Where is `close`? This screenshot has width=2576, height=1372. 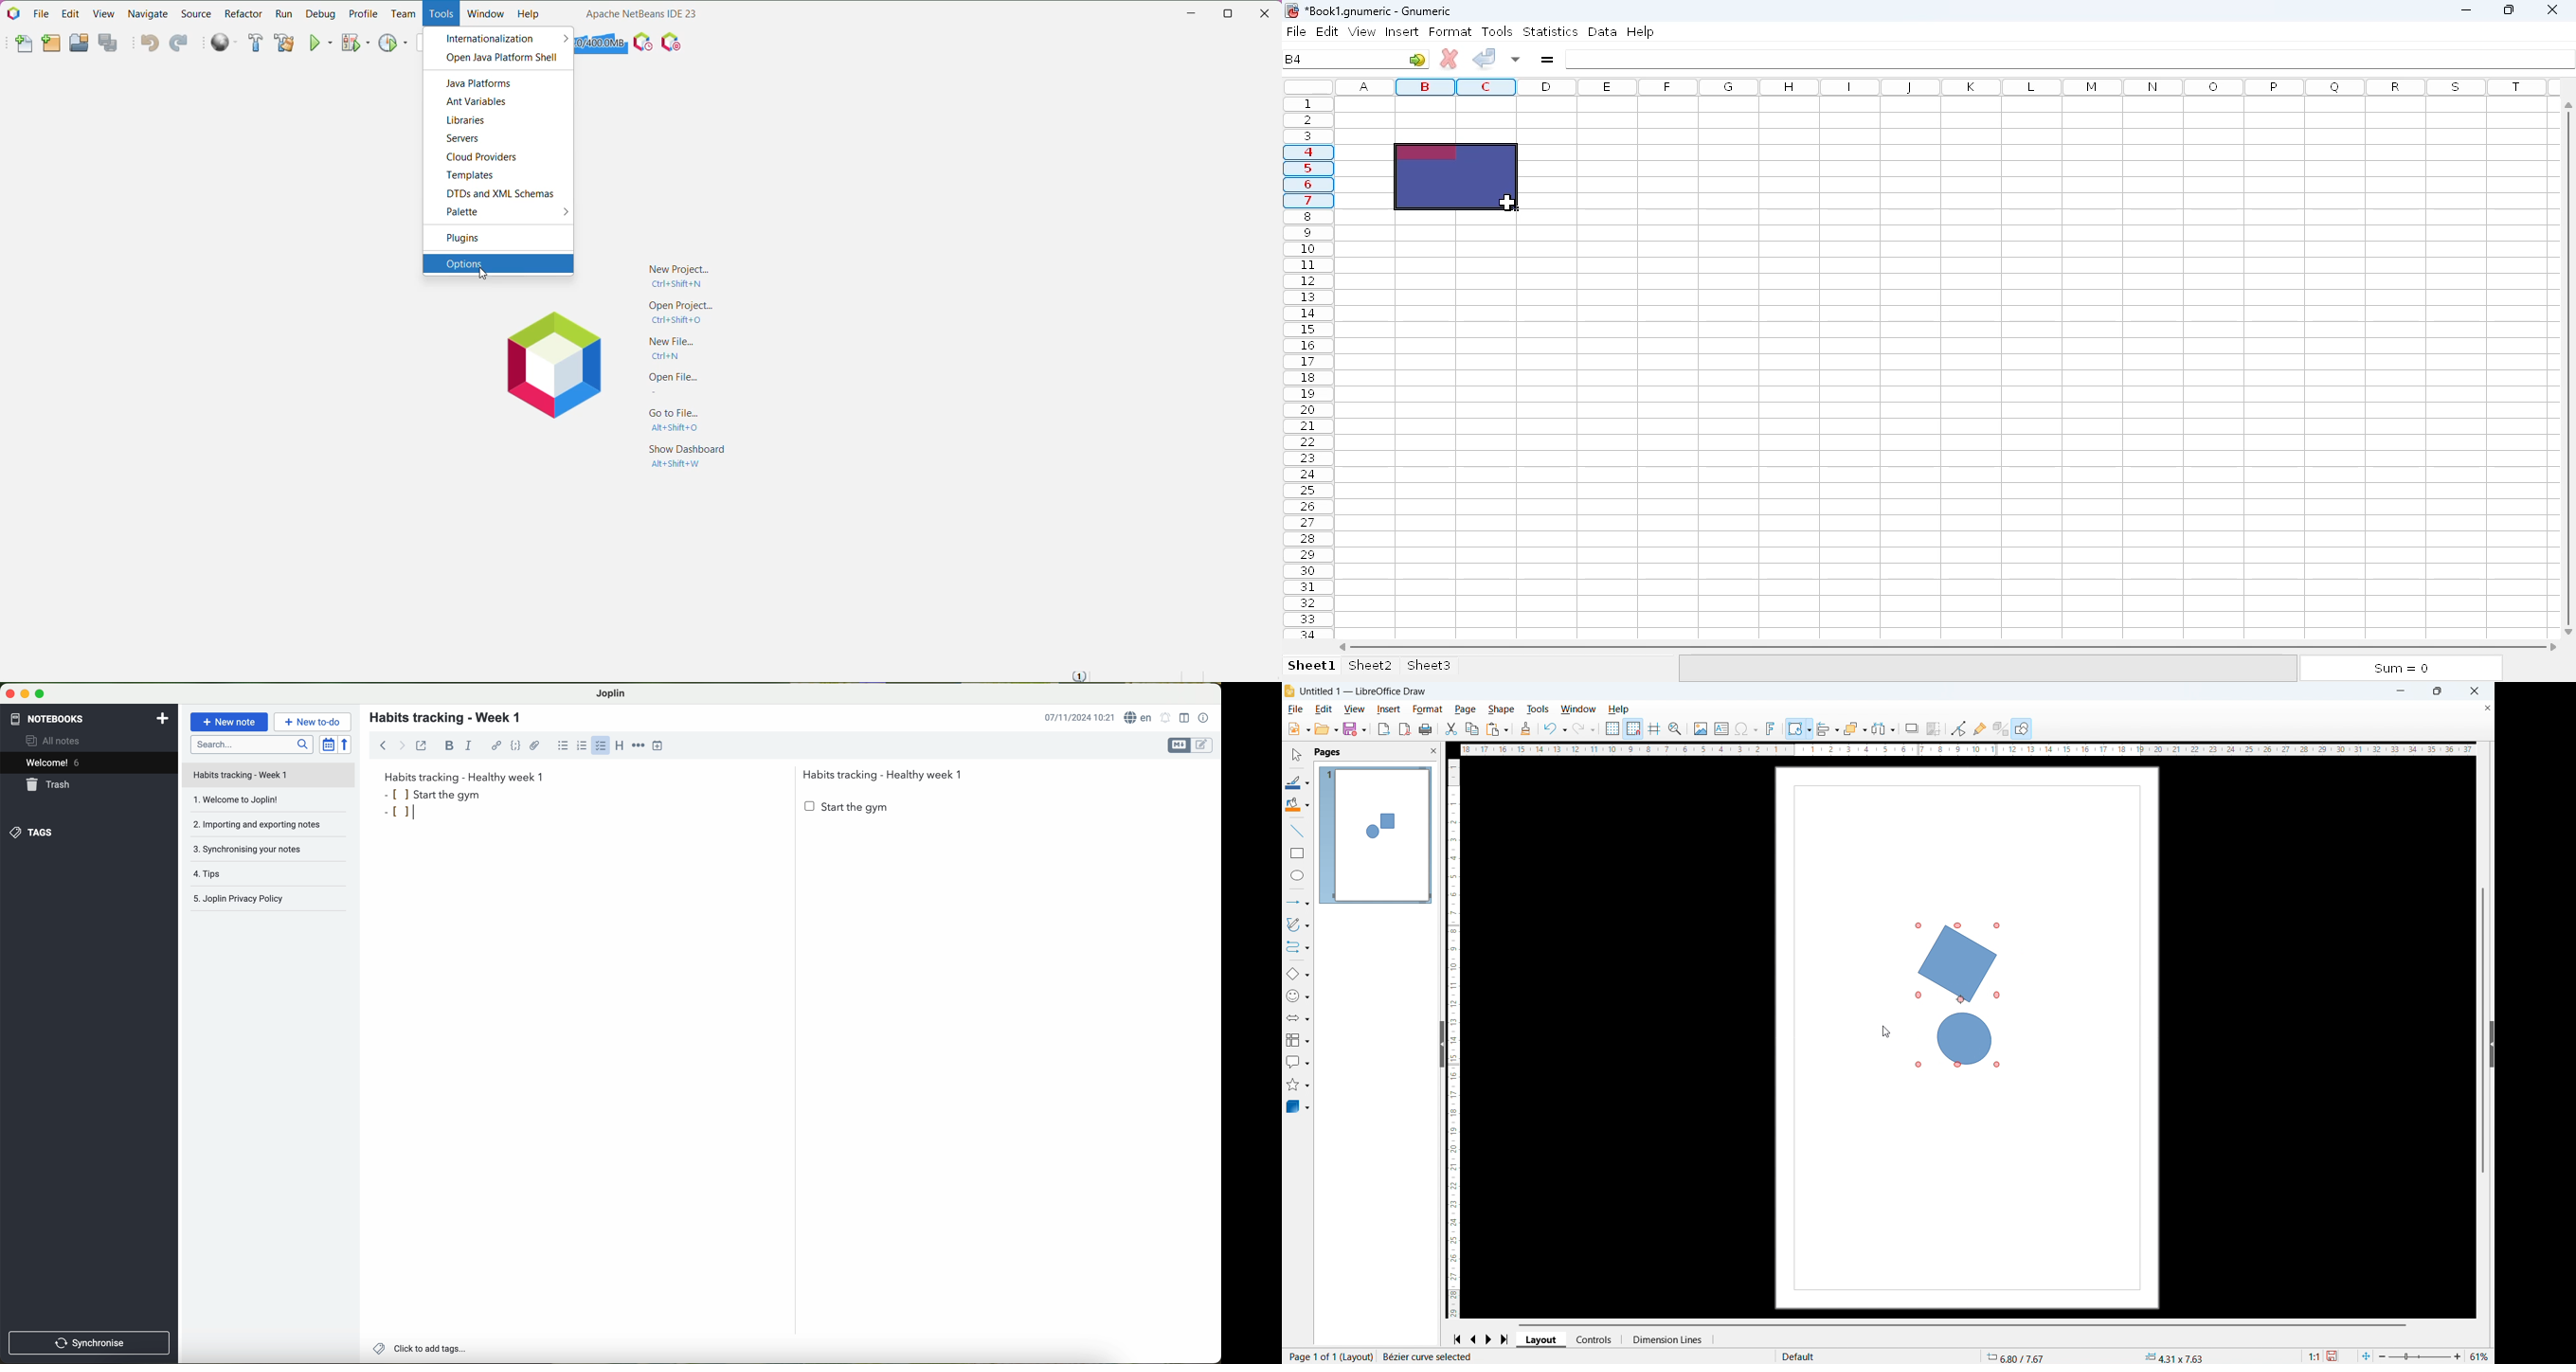
close is located at coordinates (8, 692).